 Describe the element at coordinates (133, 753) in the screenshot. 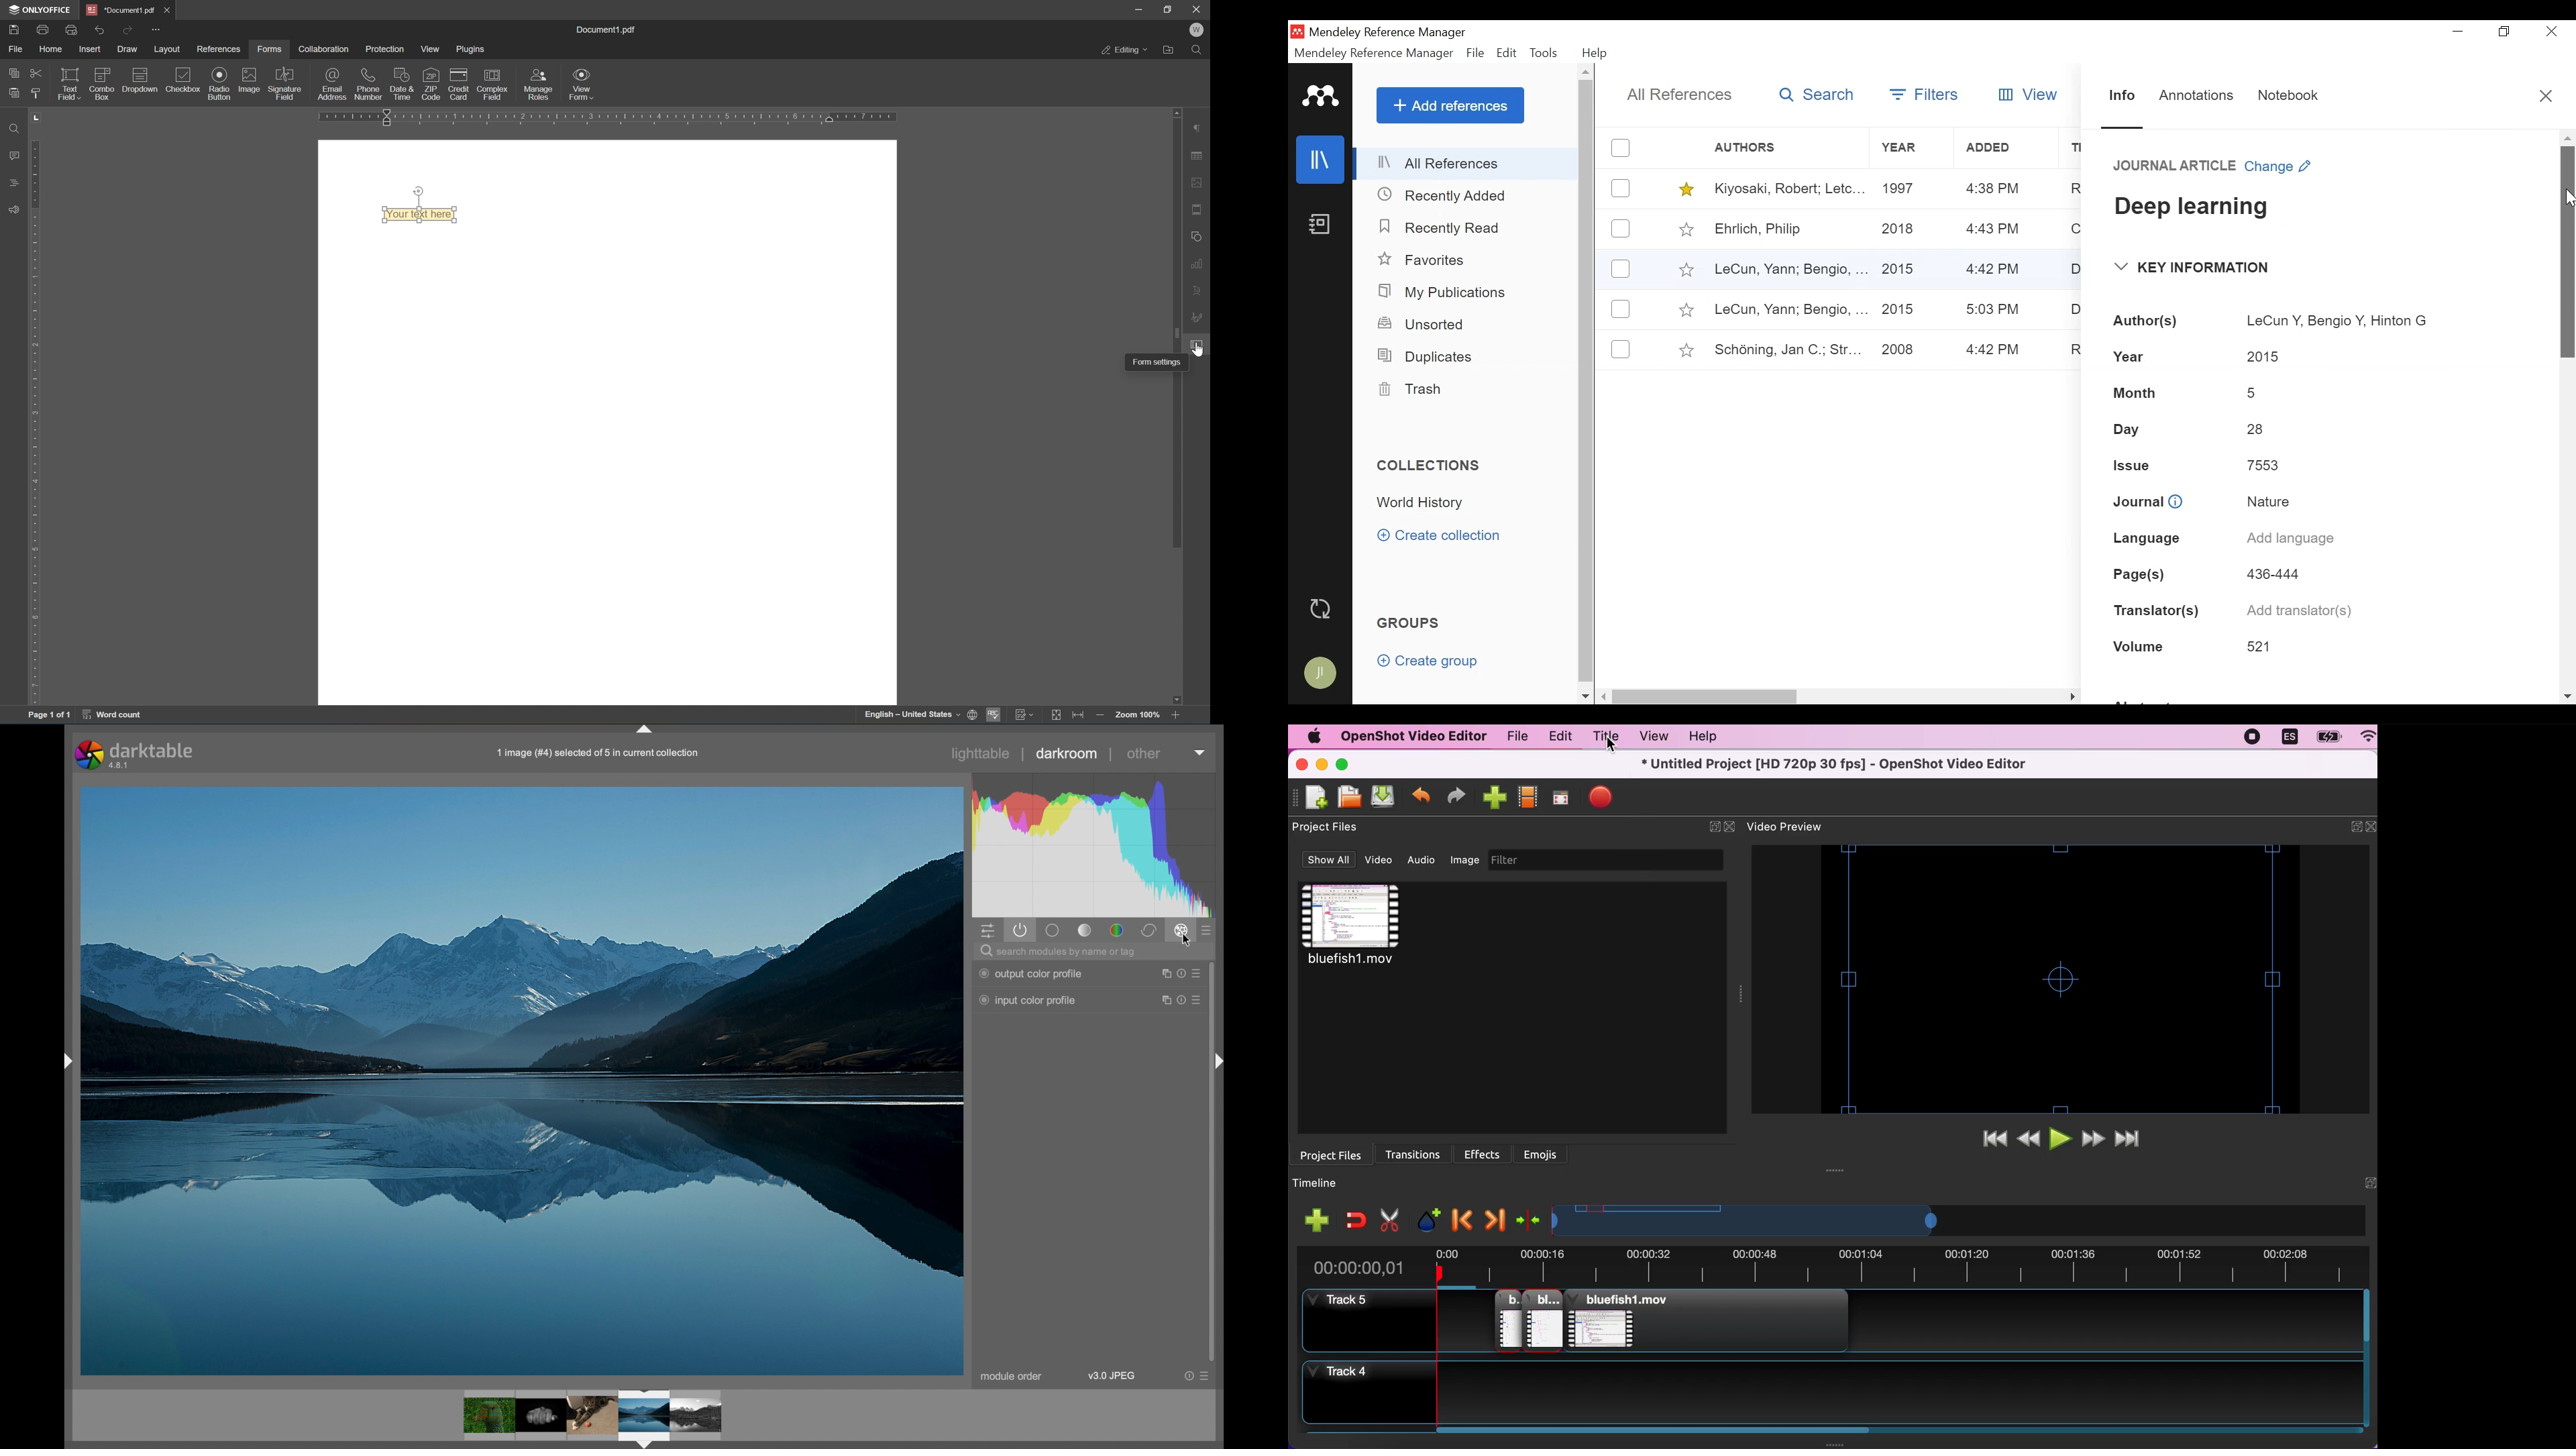

I see `darktable` at that location.